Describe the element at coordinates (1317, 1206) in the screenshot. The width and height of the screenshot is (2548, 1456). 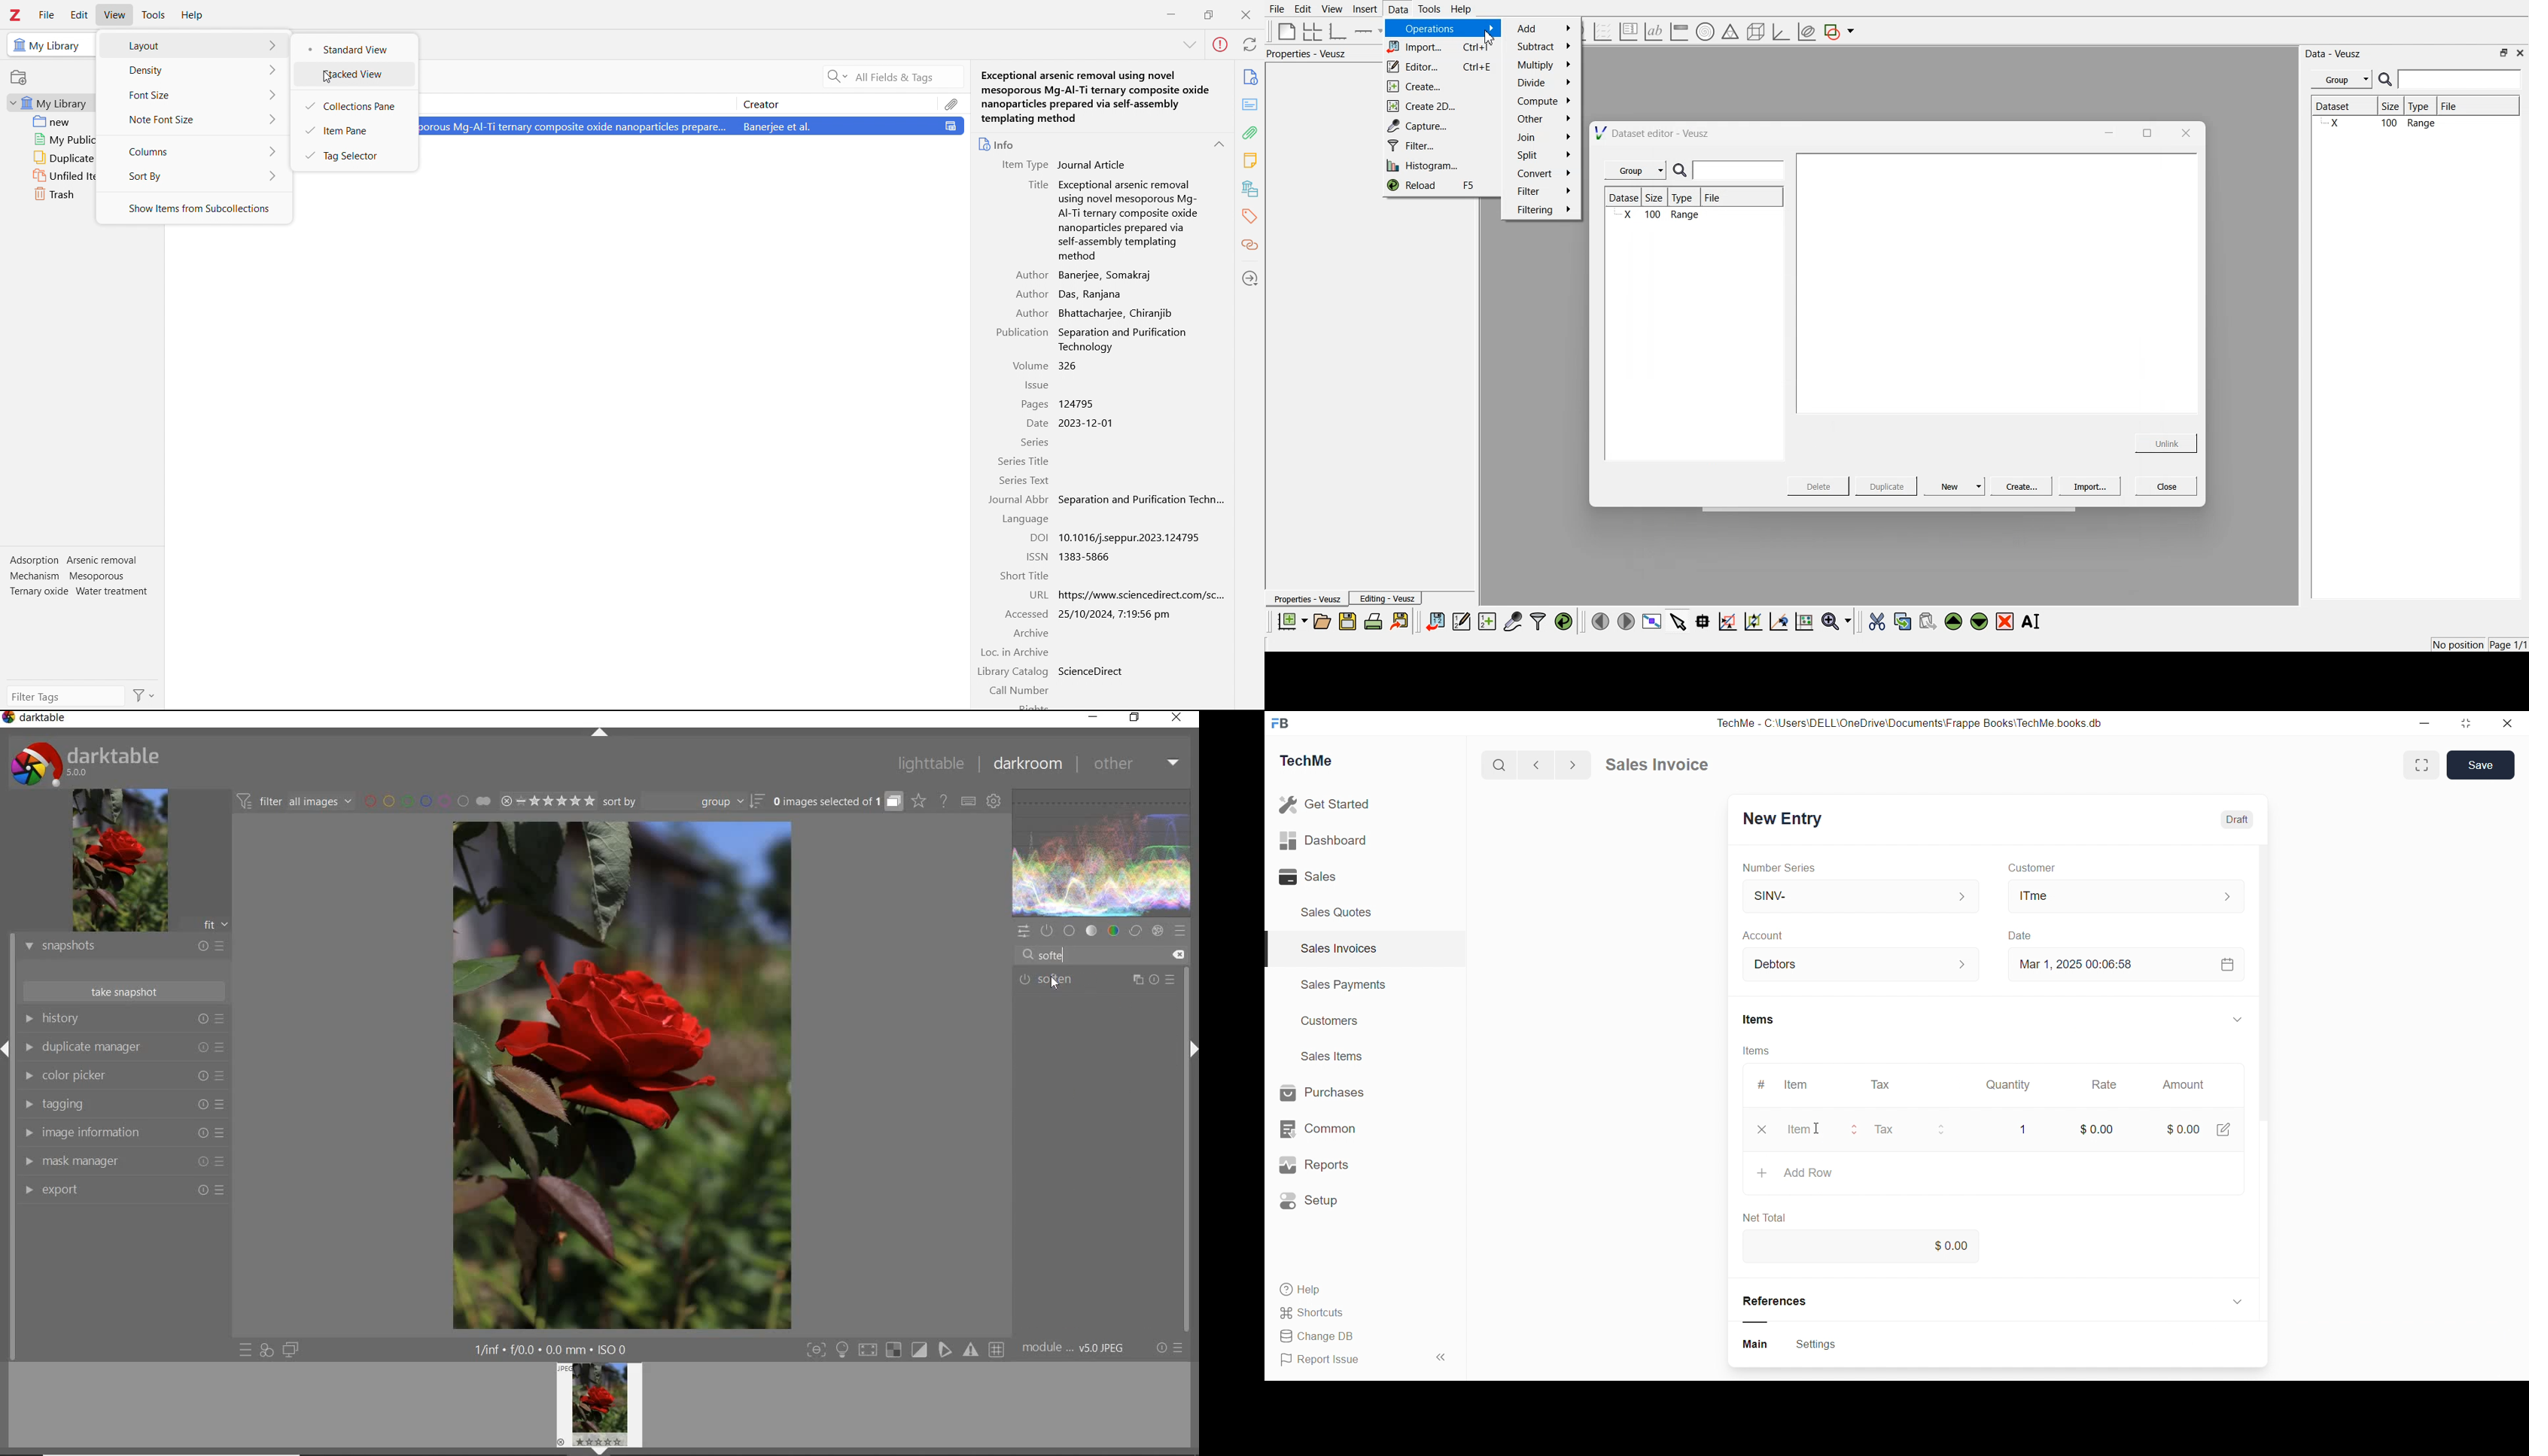
I see `@ Setup` at that location.